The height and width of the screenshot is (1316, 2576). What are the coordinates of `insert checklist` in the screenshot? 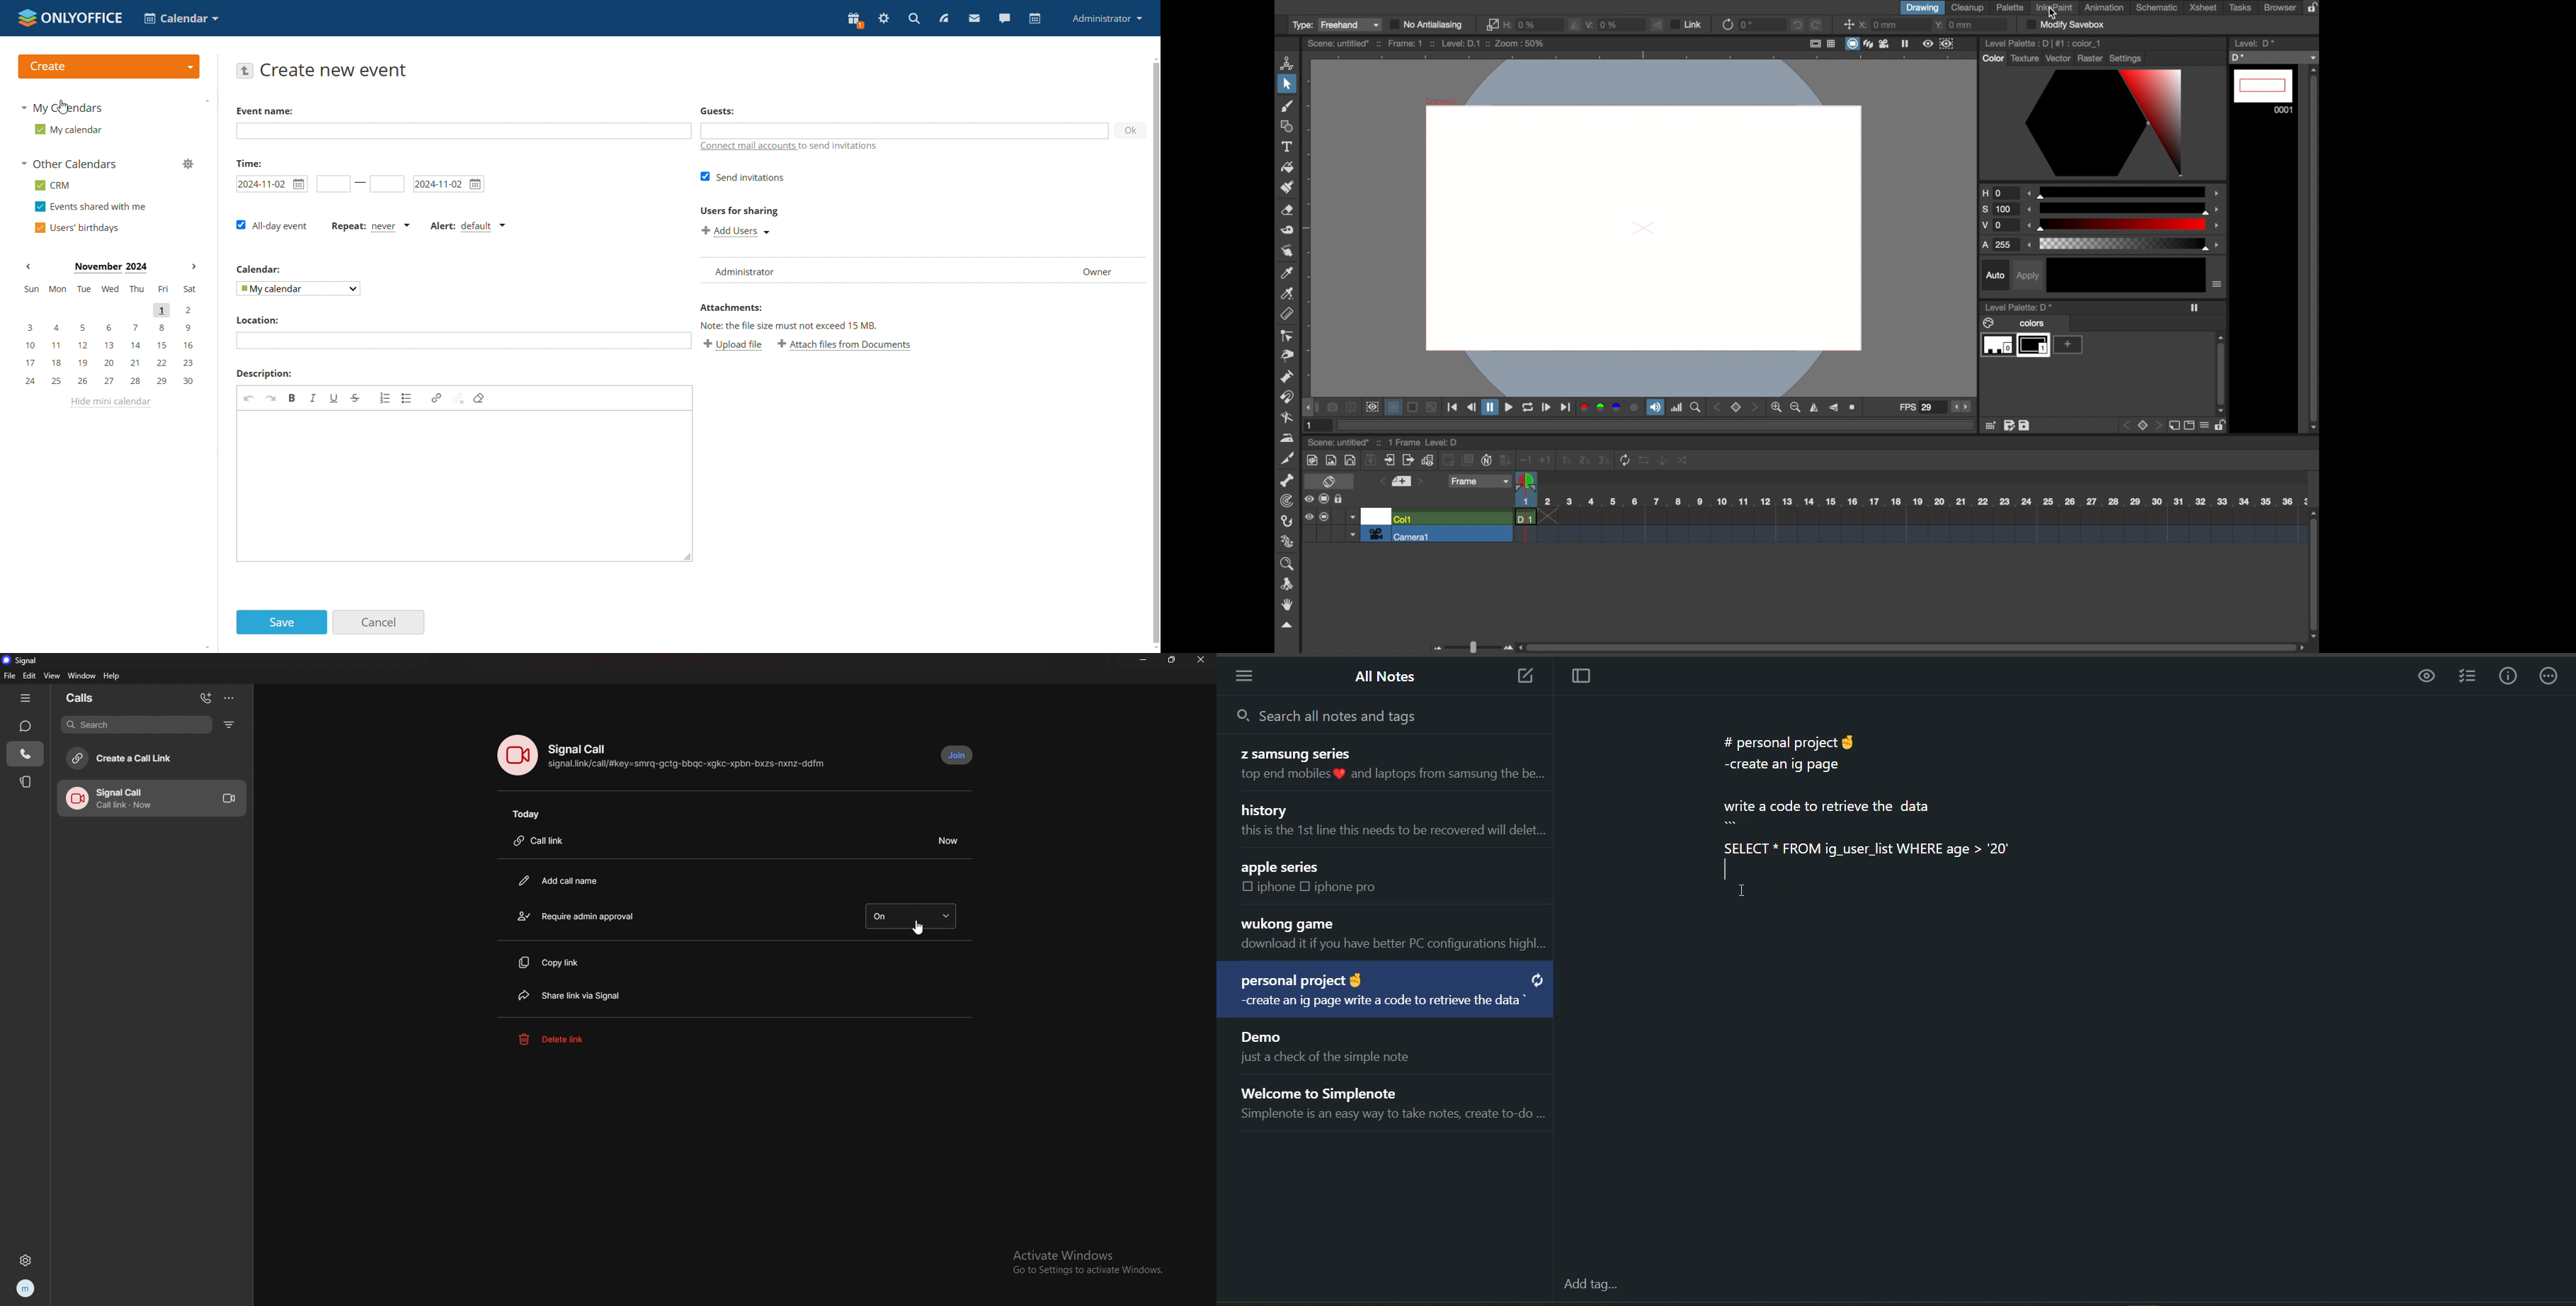 It's located at (2466, 677).